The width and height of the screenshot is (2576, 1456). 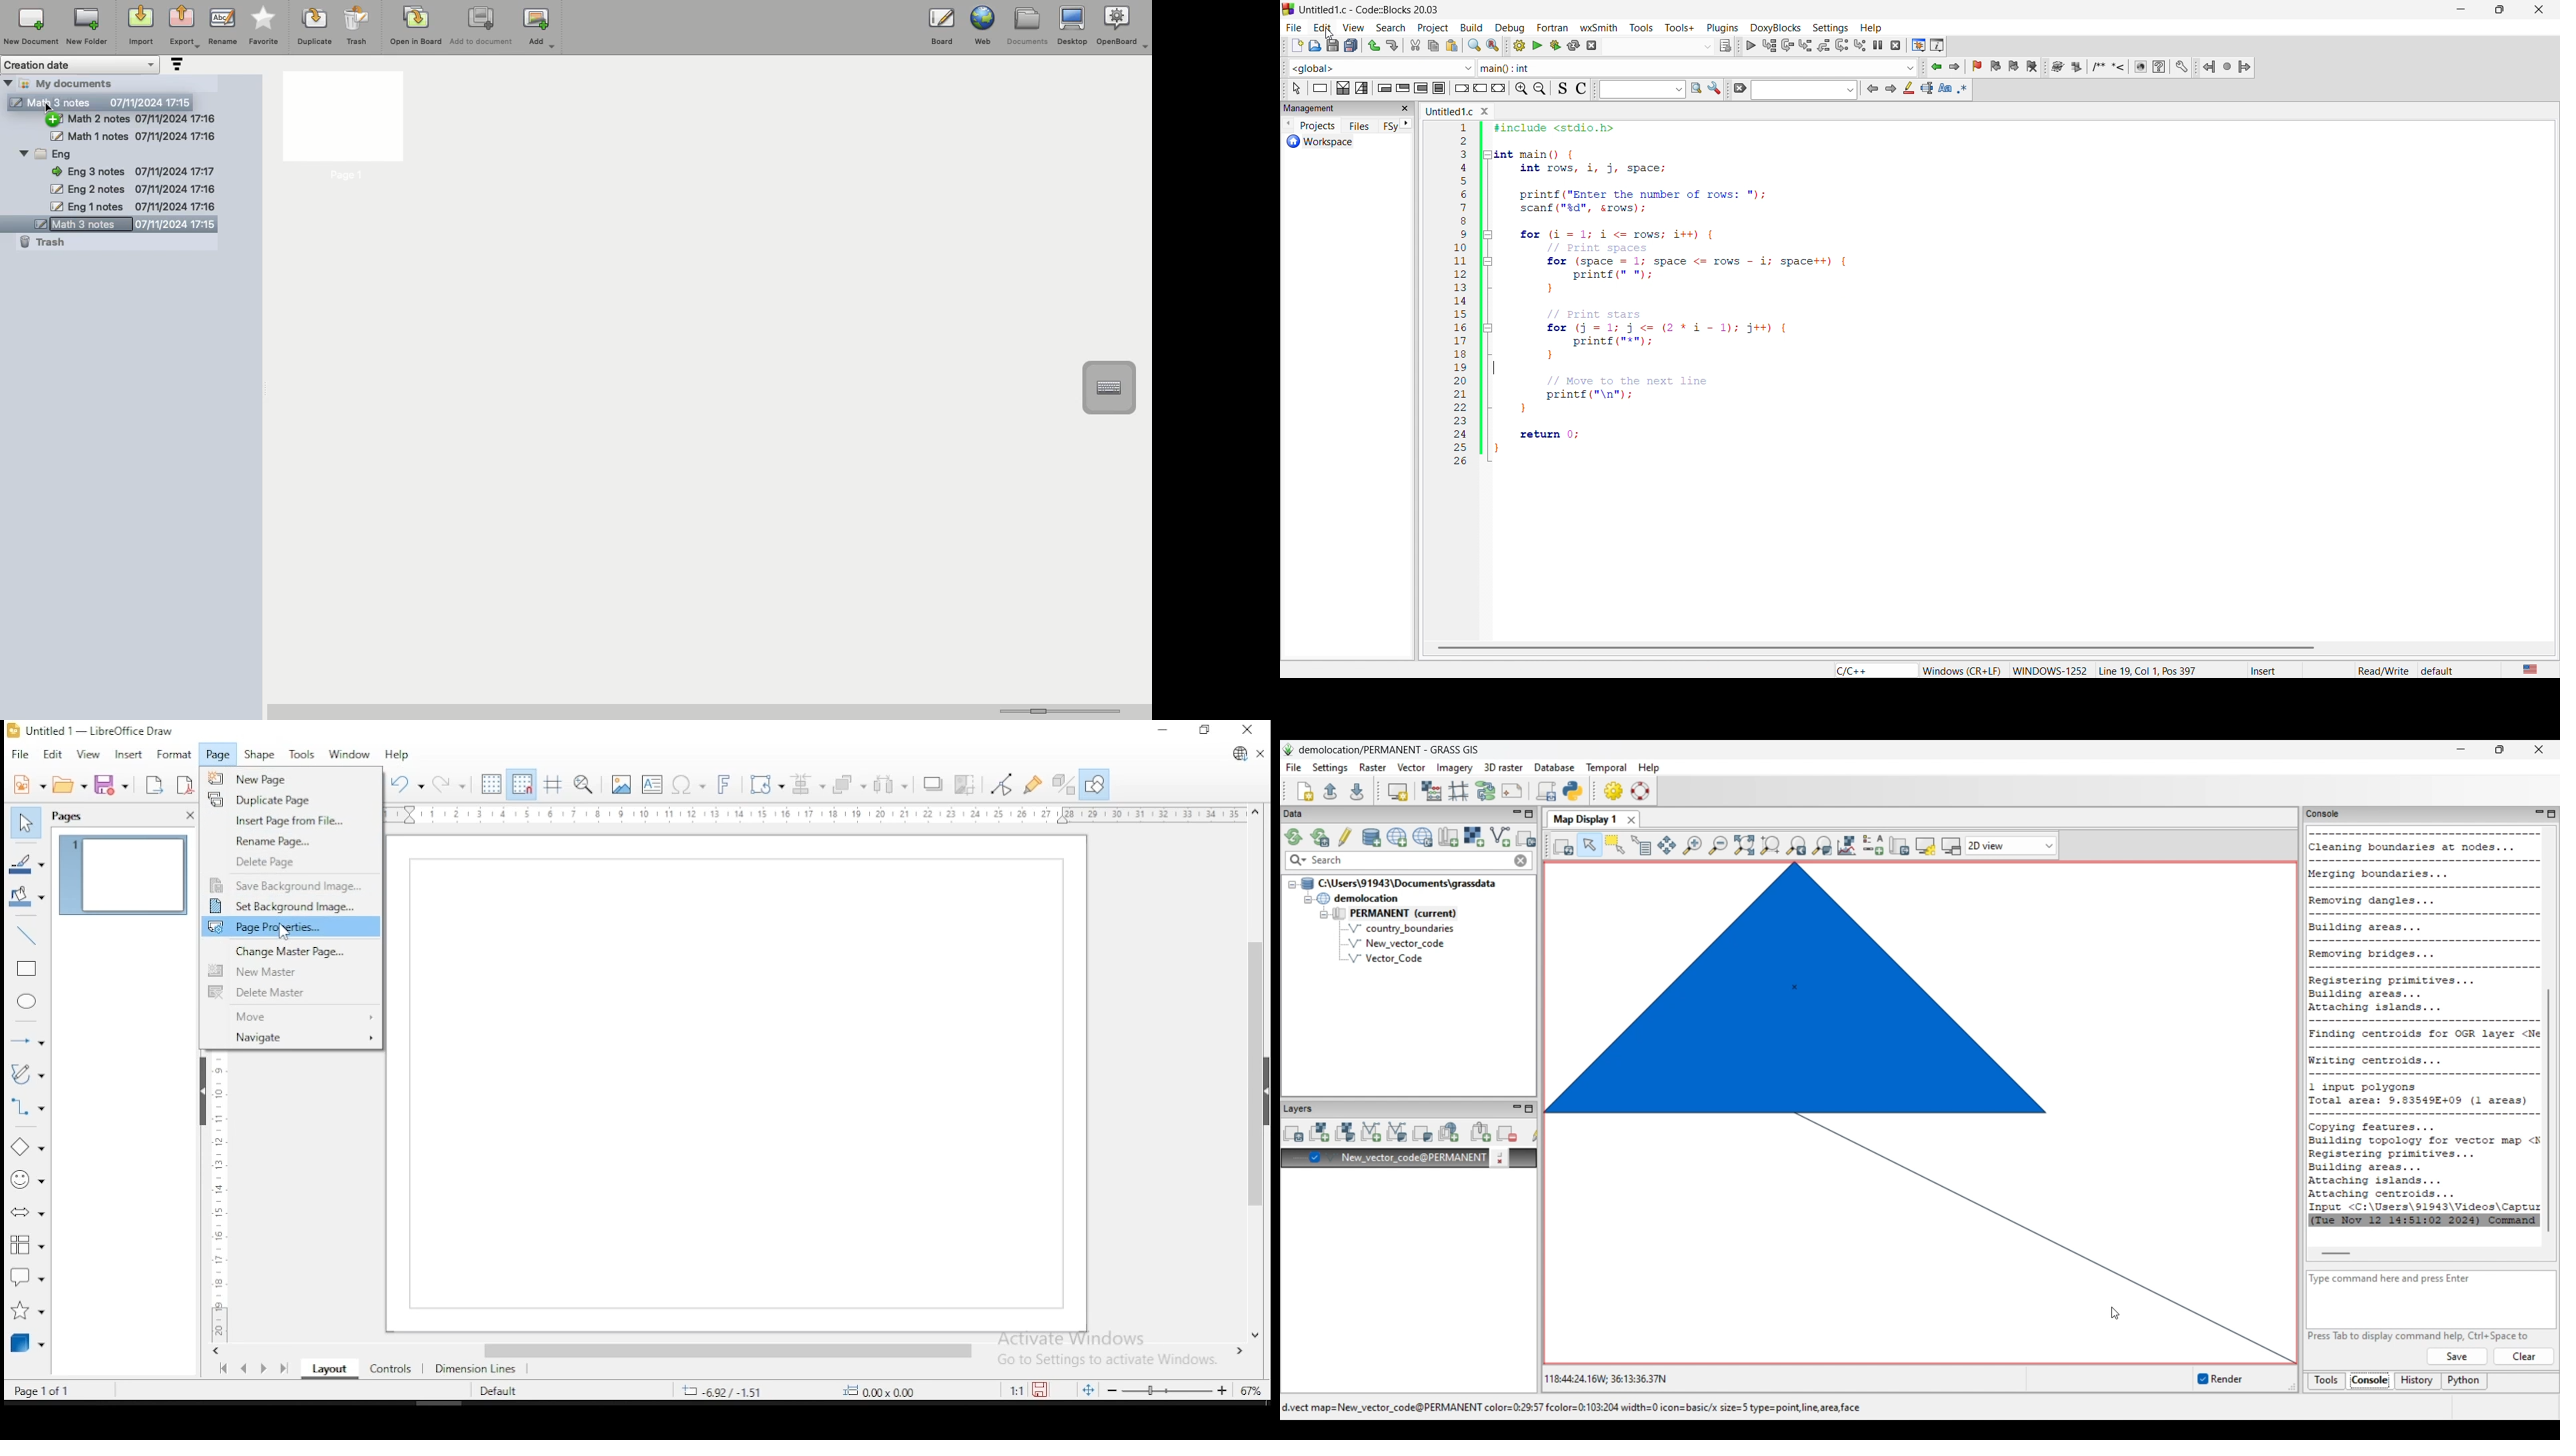 What do you see at coordinates (1938, 45) in the screenshot?
I see `various info` at bounding box center [1938, 45].